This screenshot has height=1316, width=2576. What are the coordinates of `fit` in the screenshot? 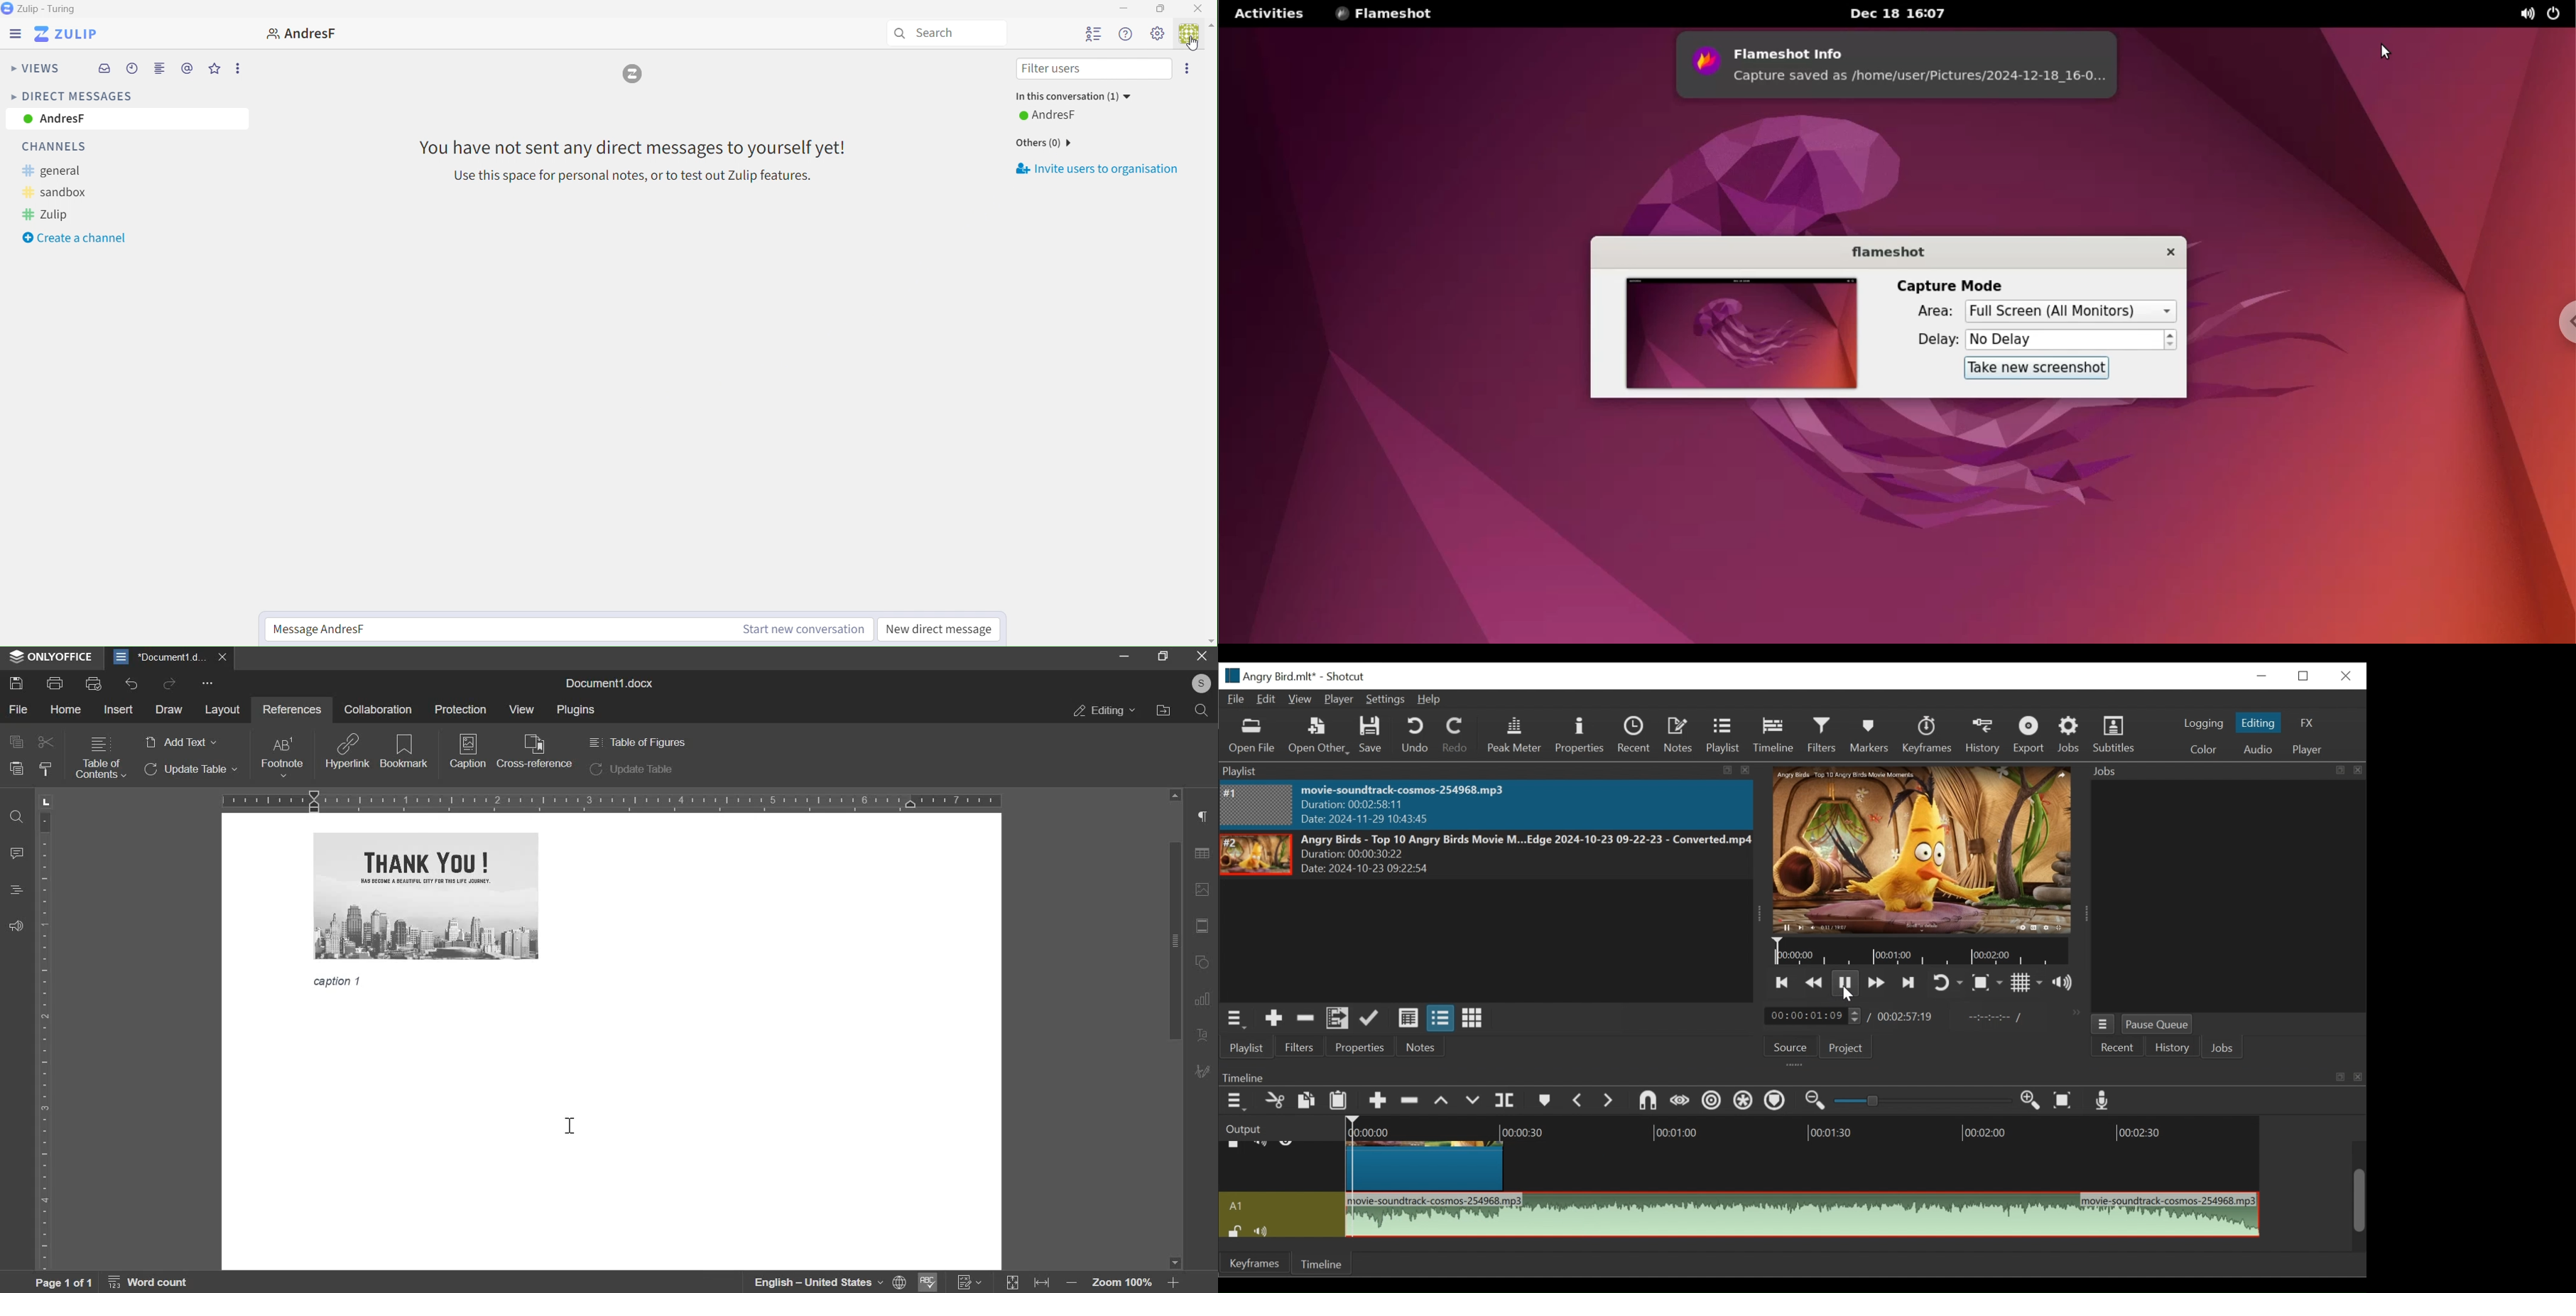 It's located at (1045, 1284).